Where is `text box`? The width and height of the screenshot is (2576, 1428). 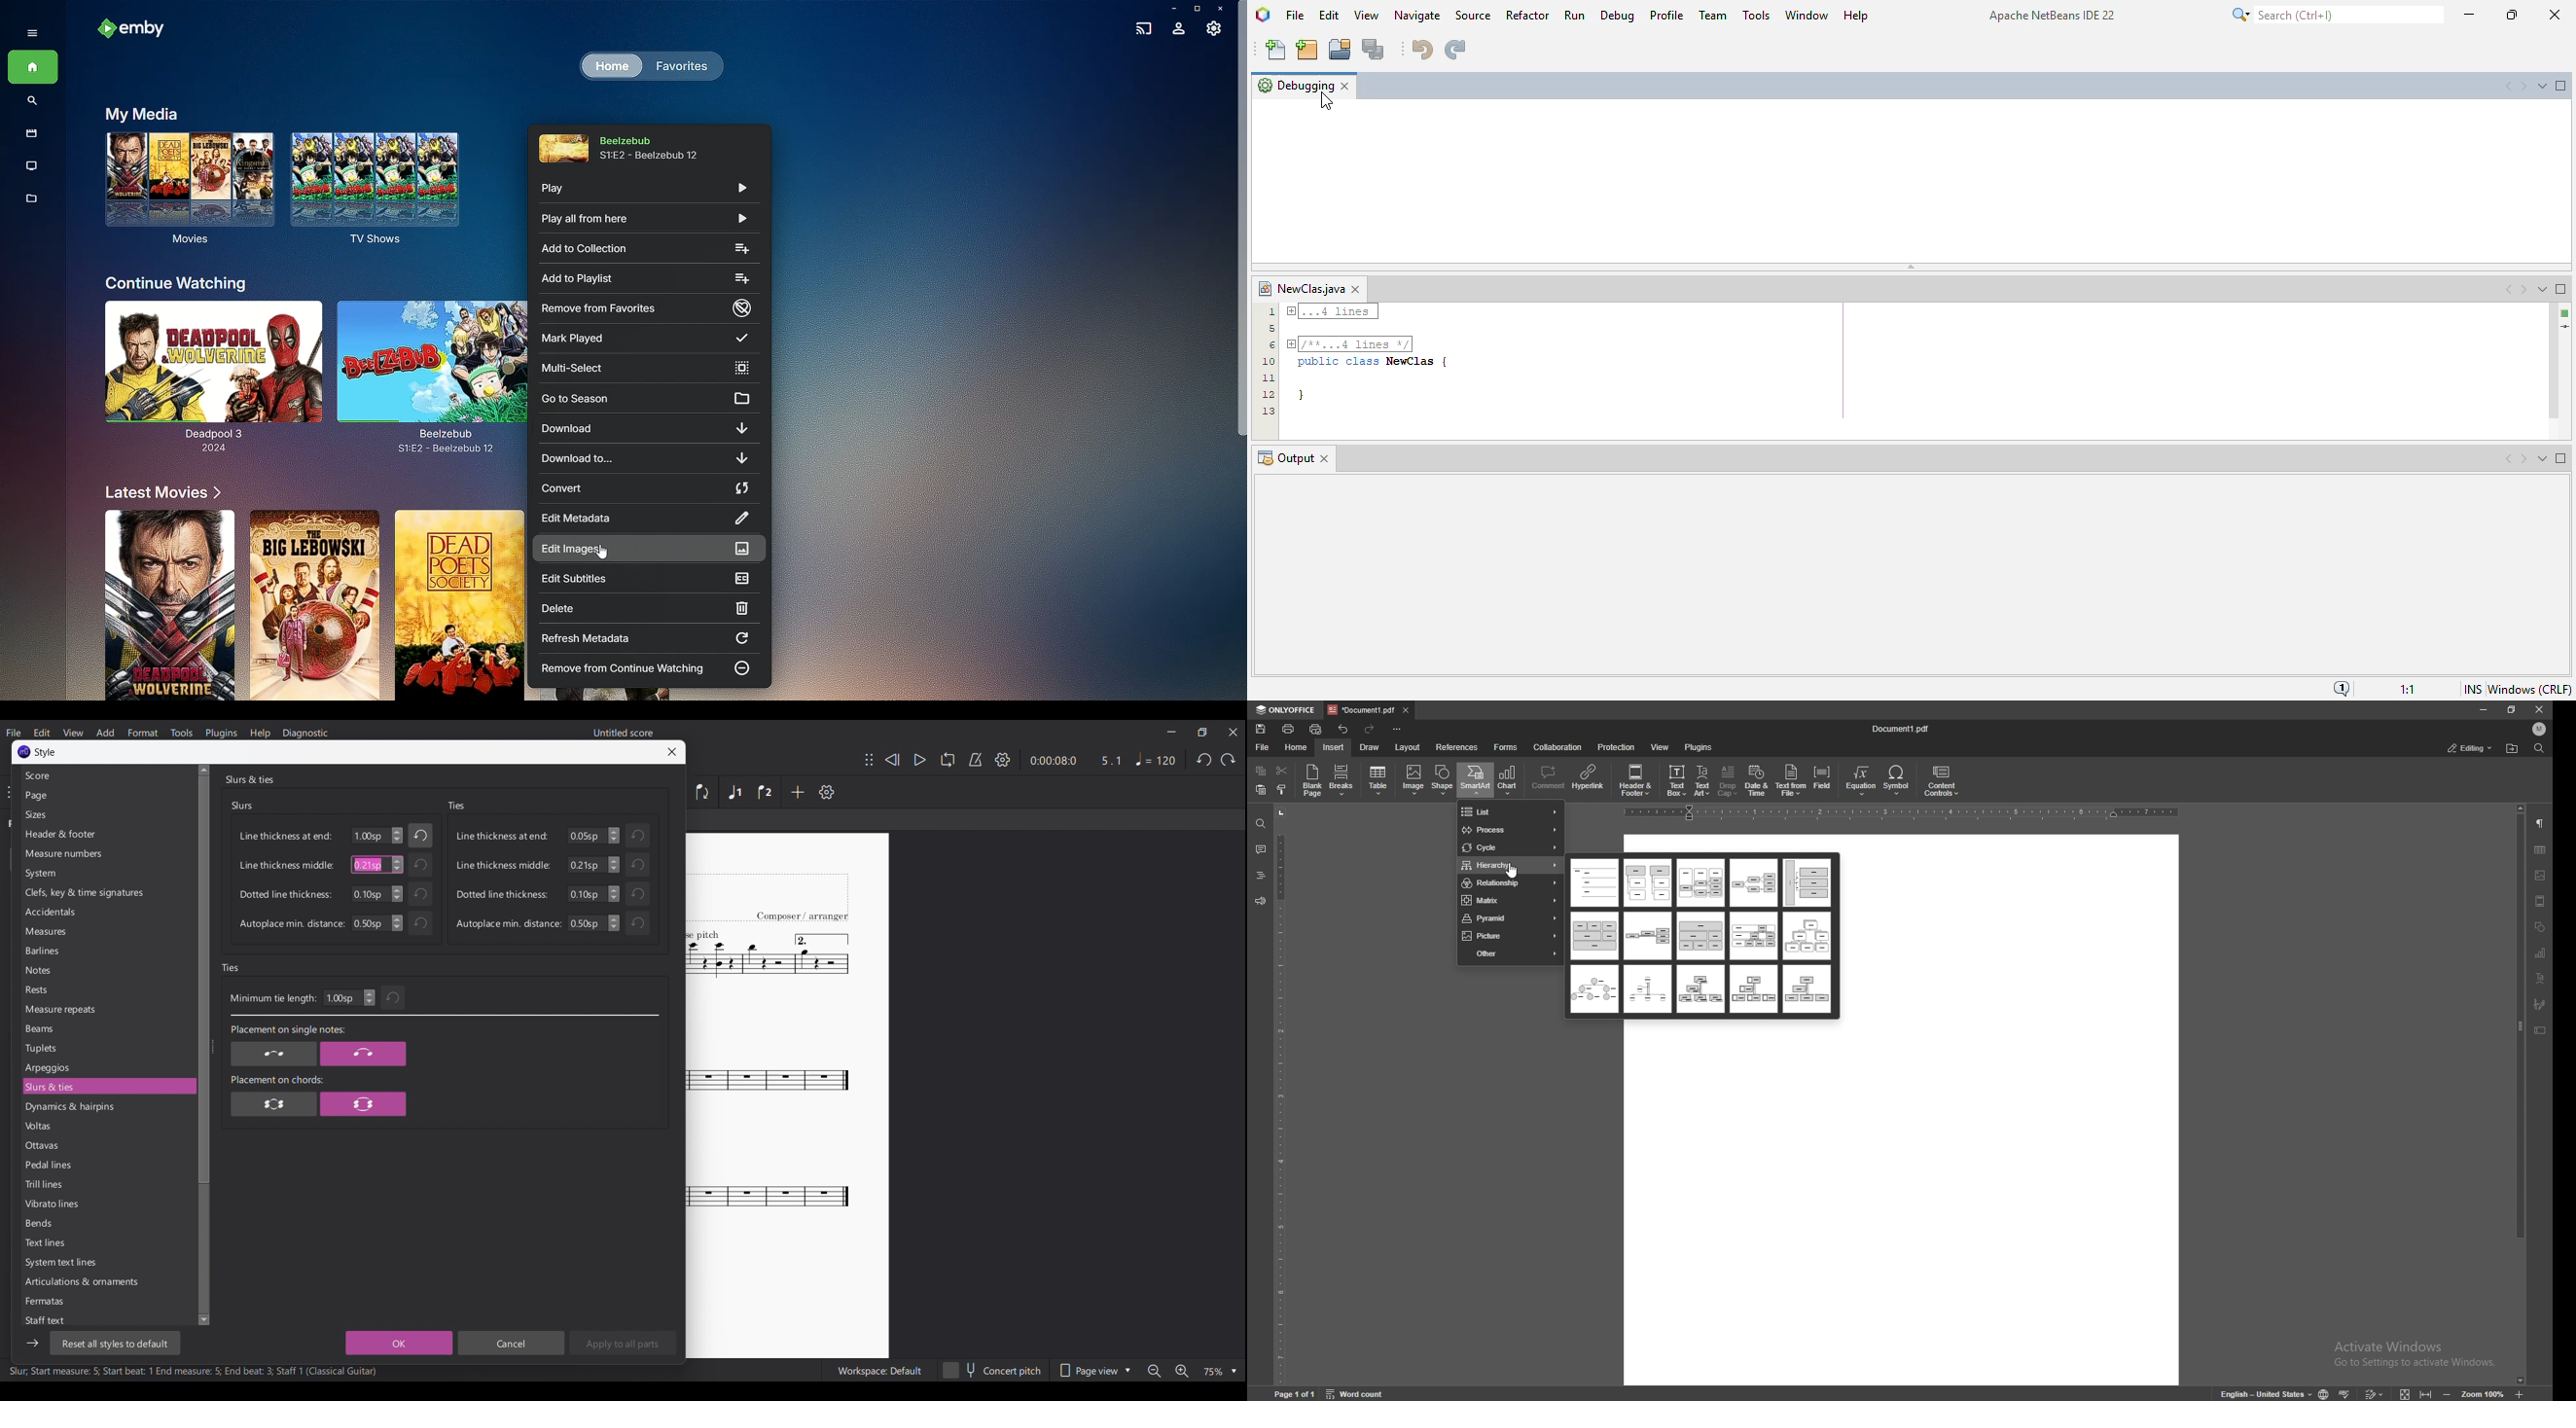 text box is located at coordinates (2540, 1030).